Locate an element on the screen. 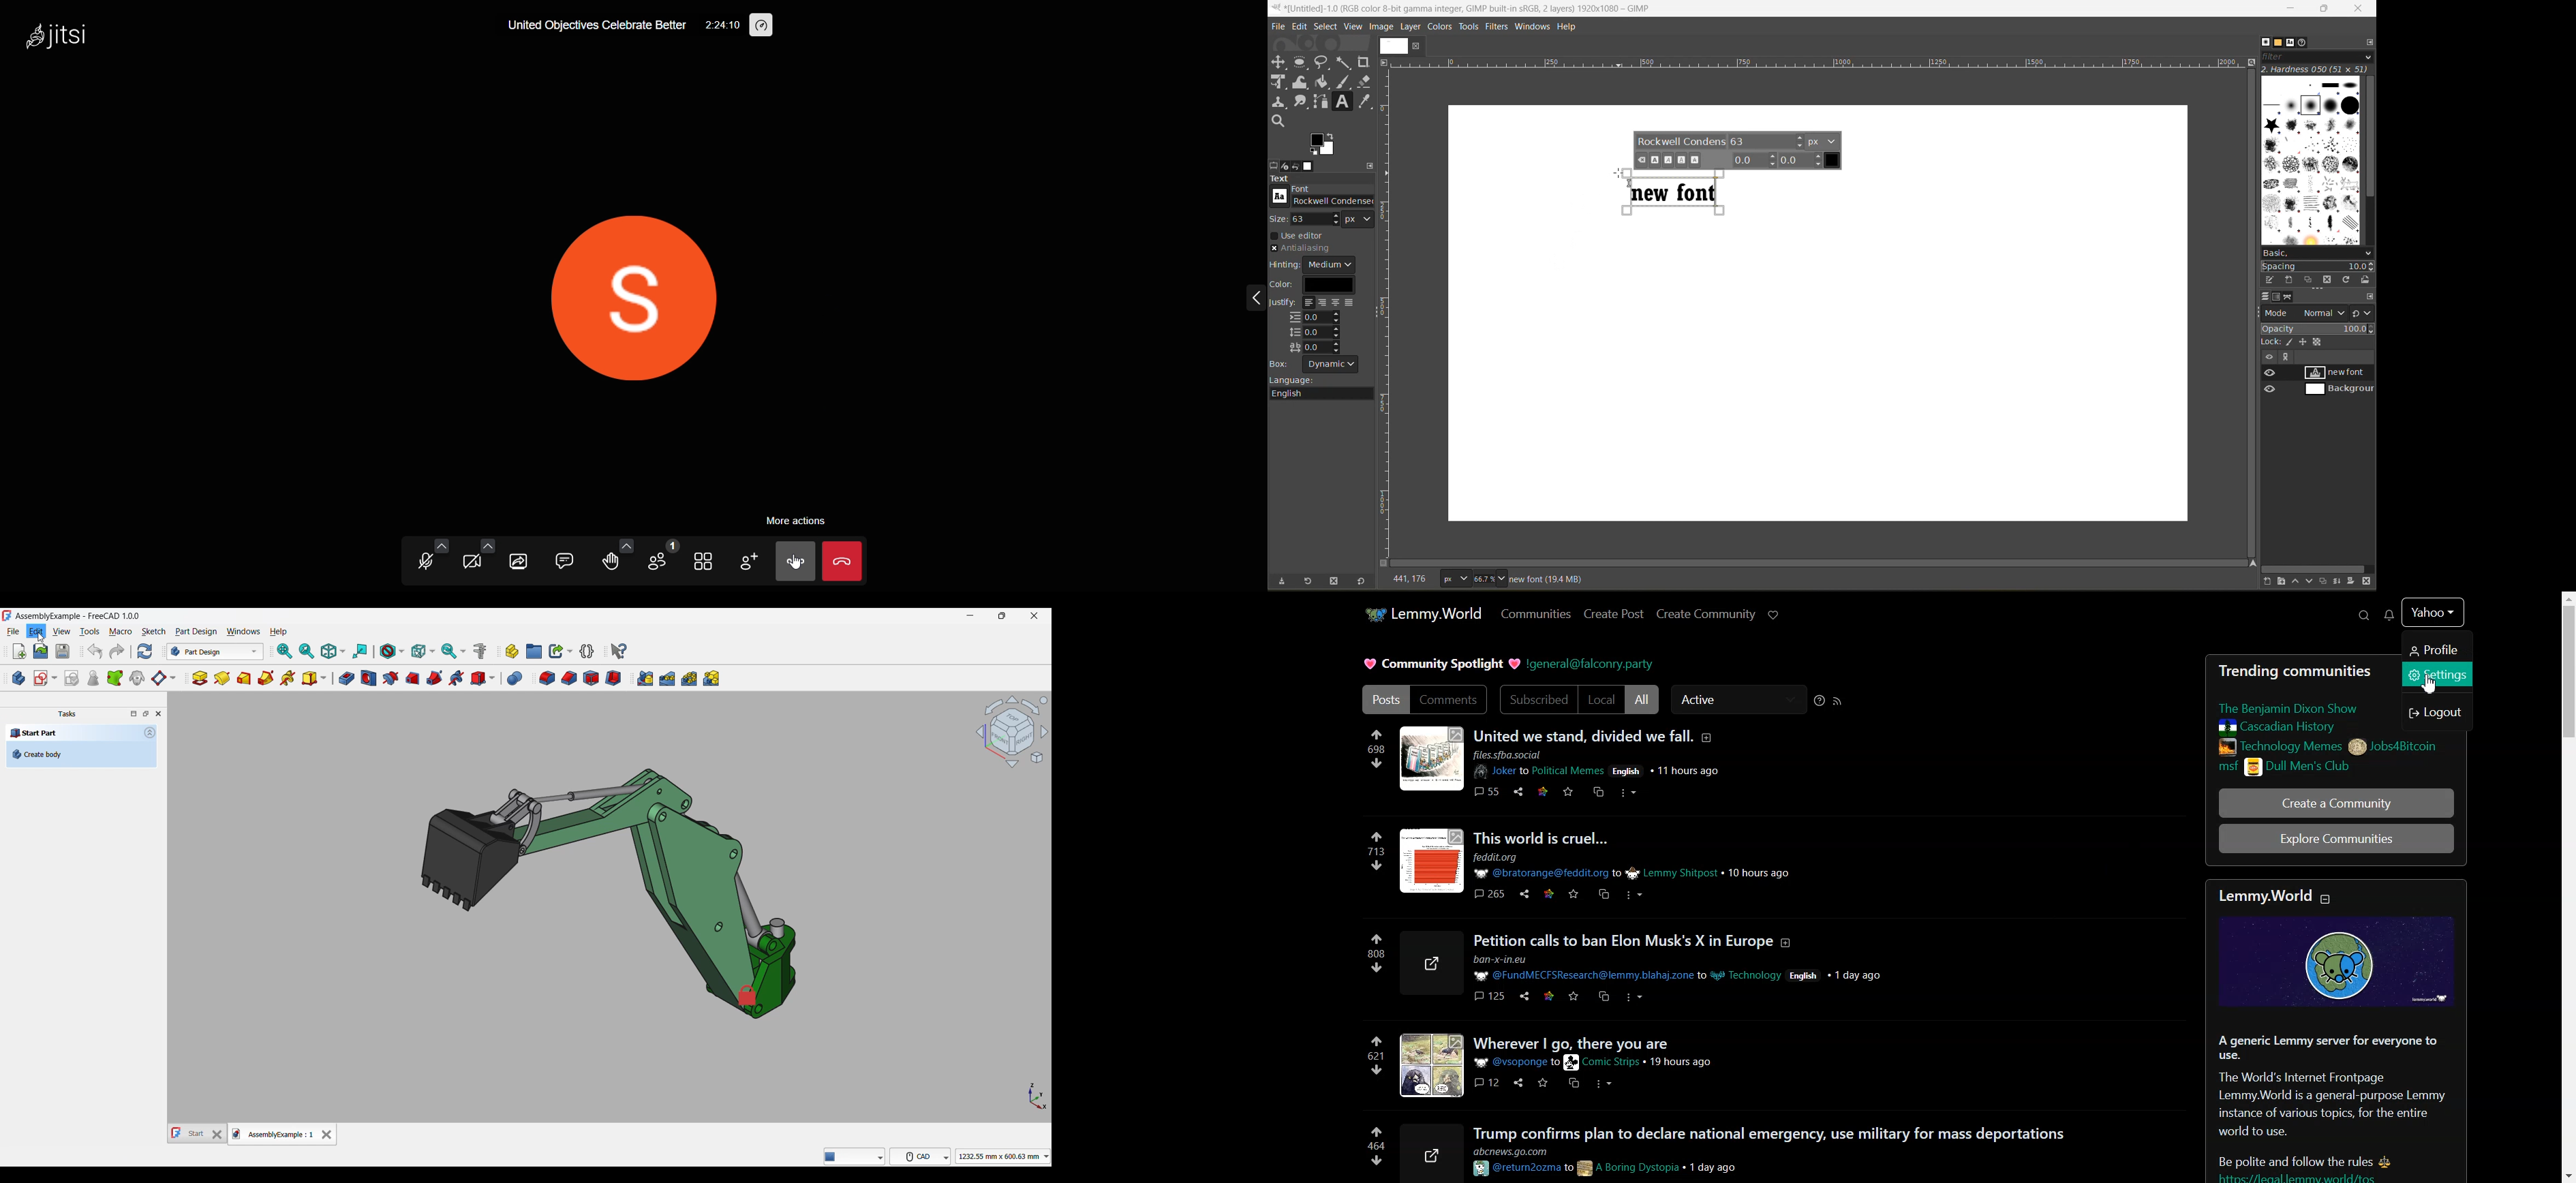 This screenshot has height=1204, width=2576. display picture is located at coordinates (626, 292).